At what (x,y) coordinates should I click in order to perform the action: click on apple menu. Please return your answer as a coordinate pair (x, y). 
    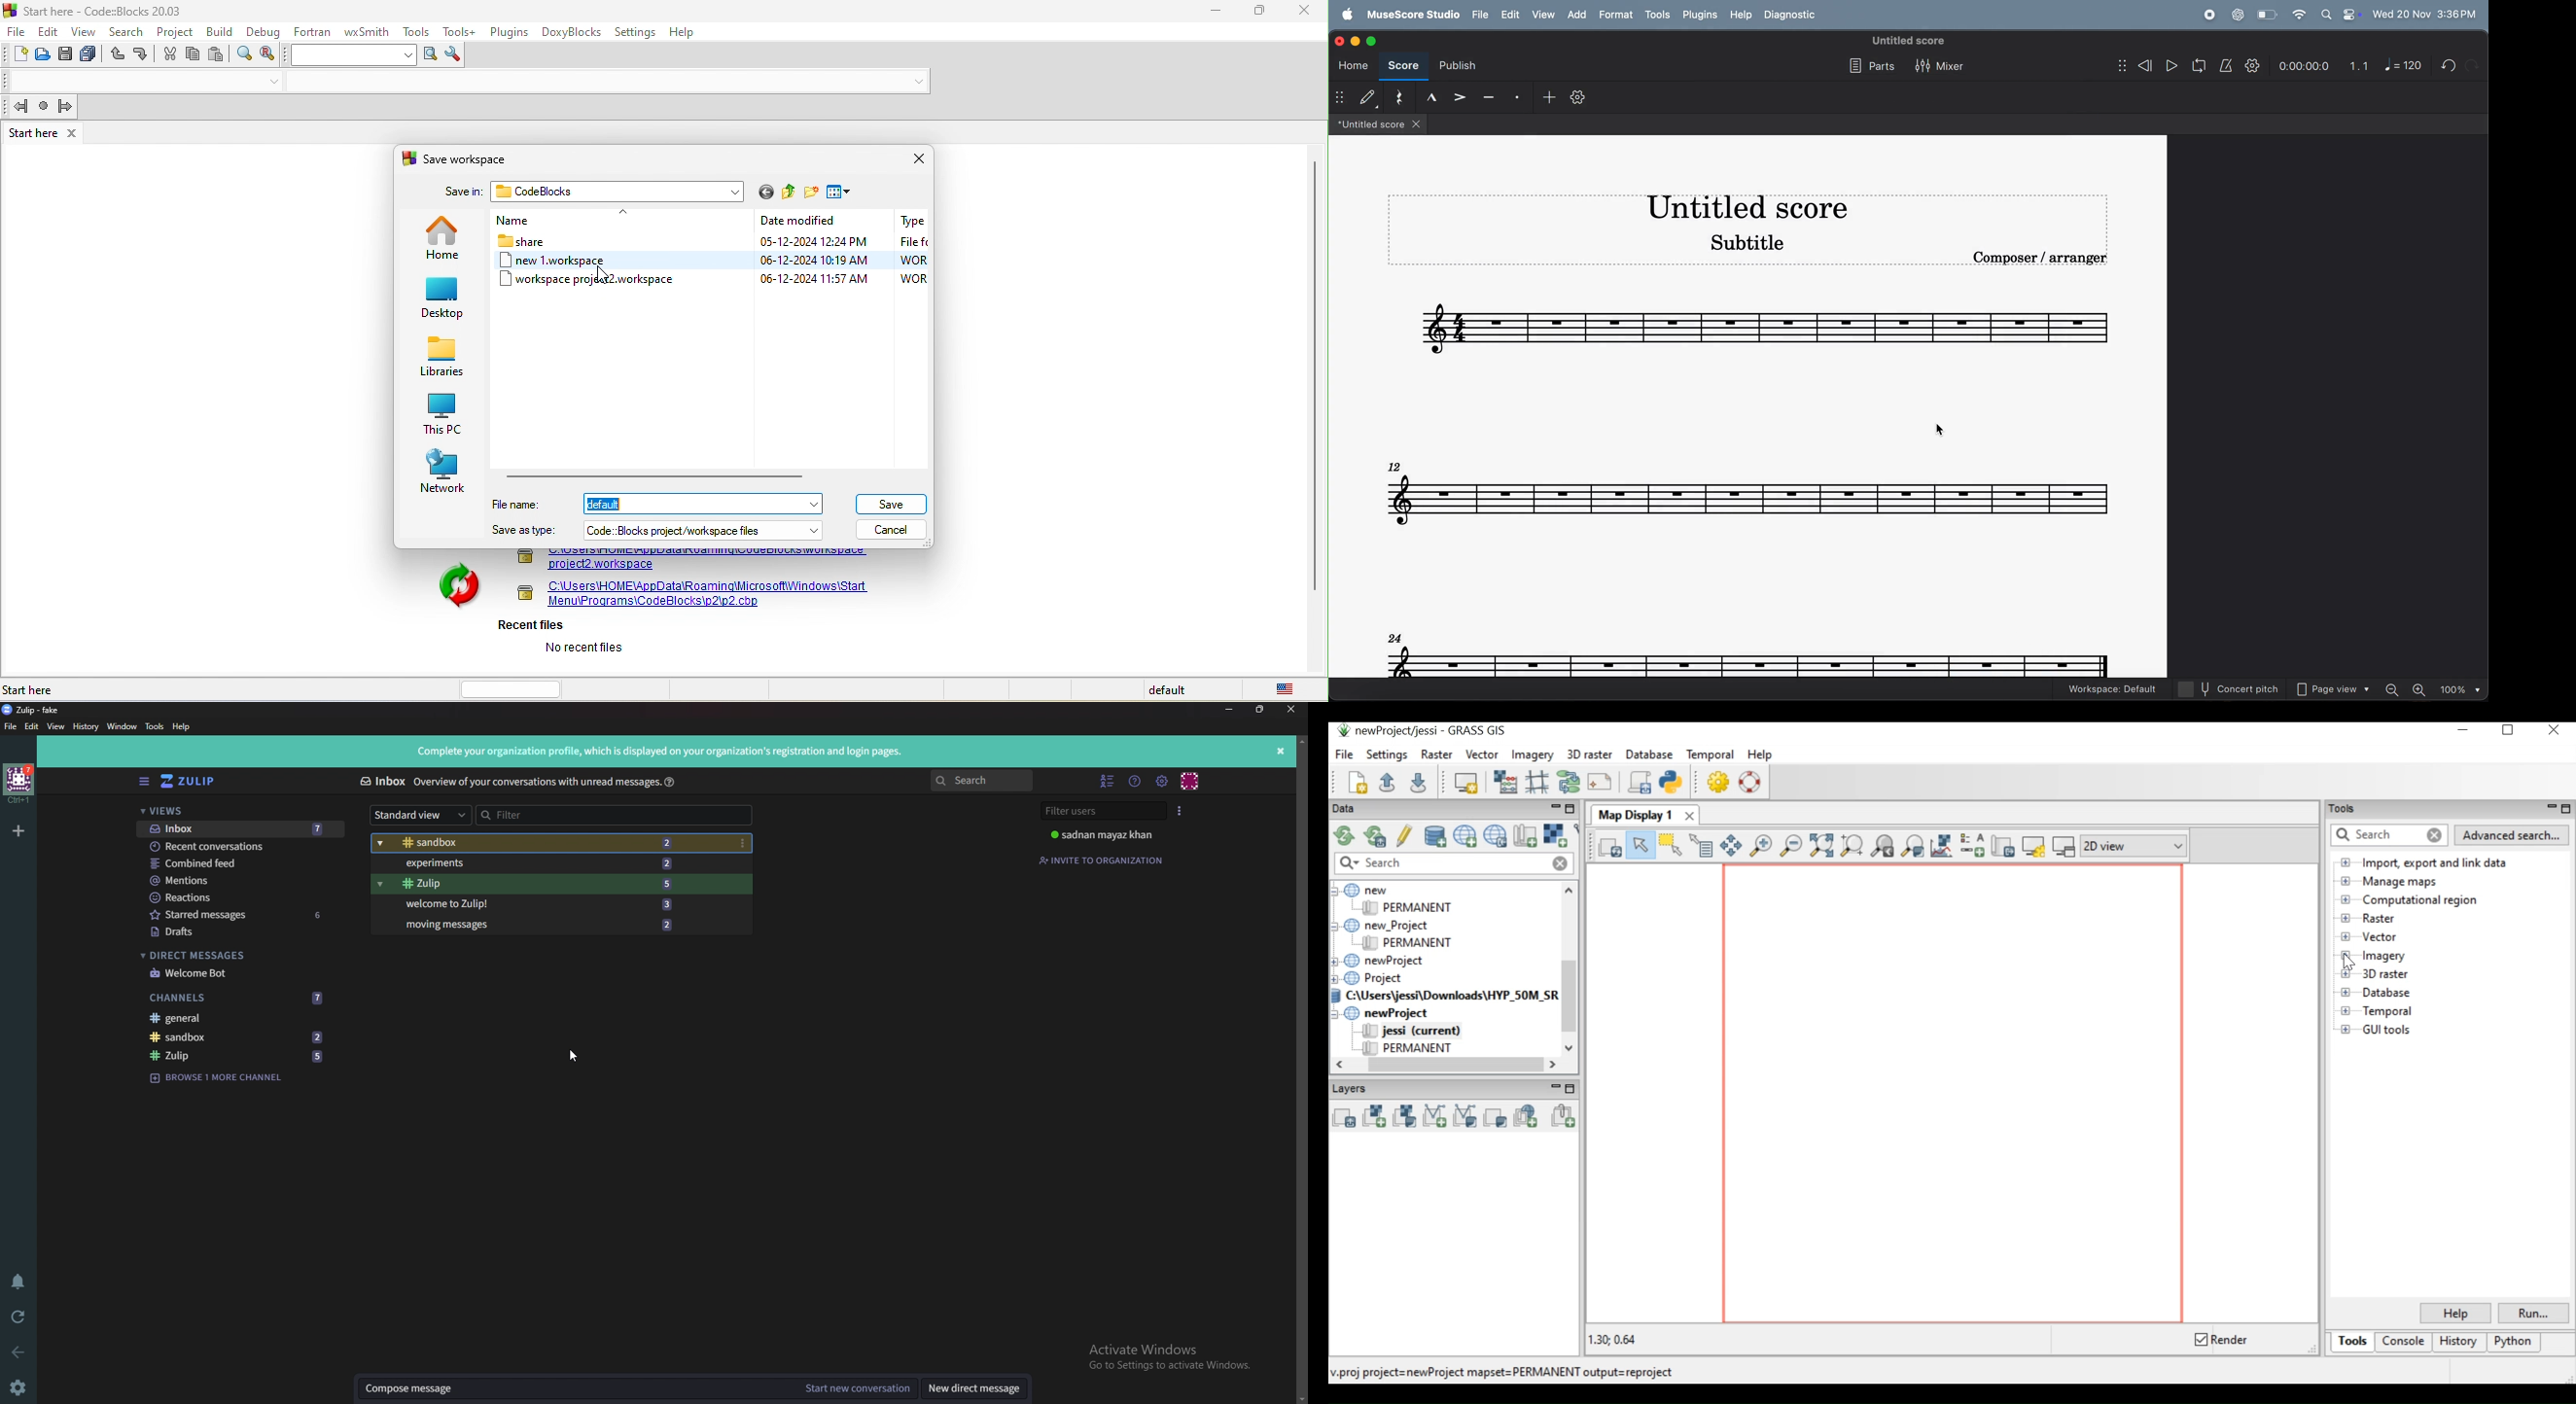
    Looking at the image, I should click on (1345, 15).